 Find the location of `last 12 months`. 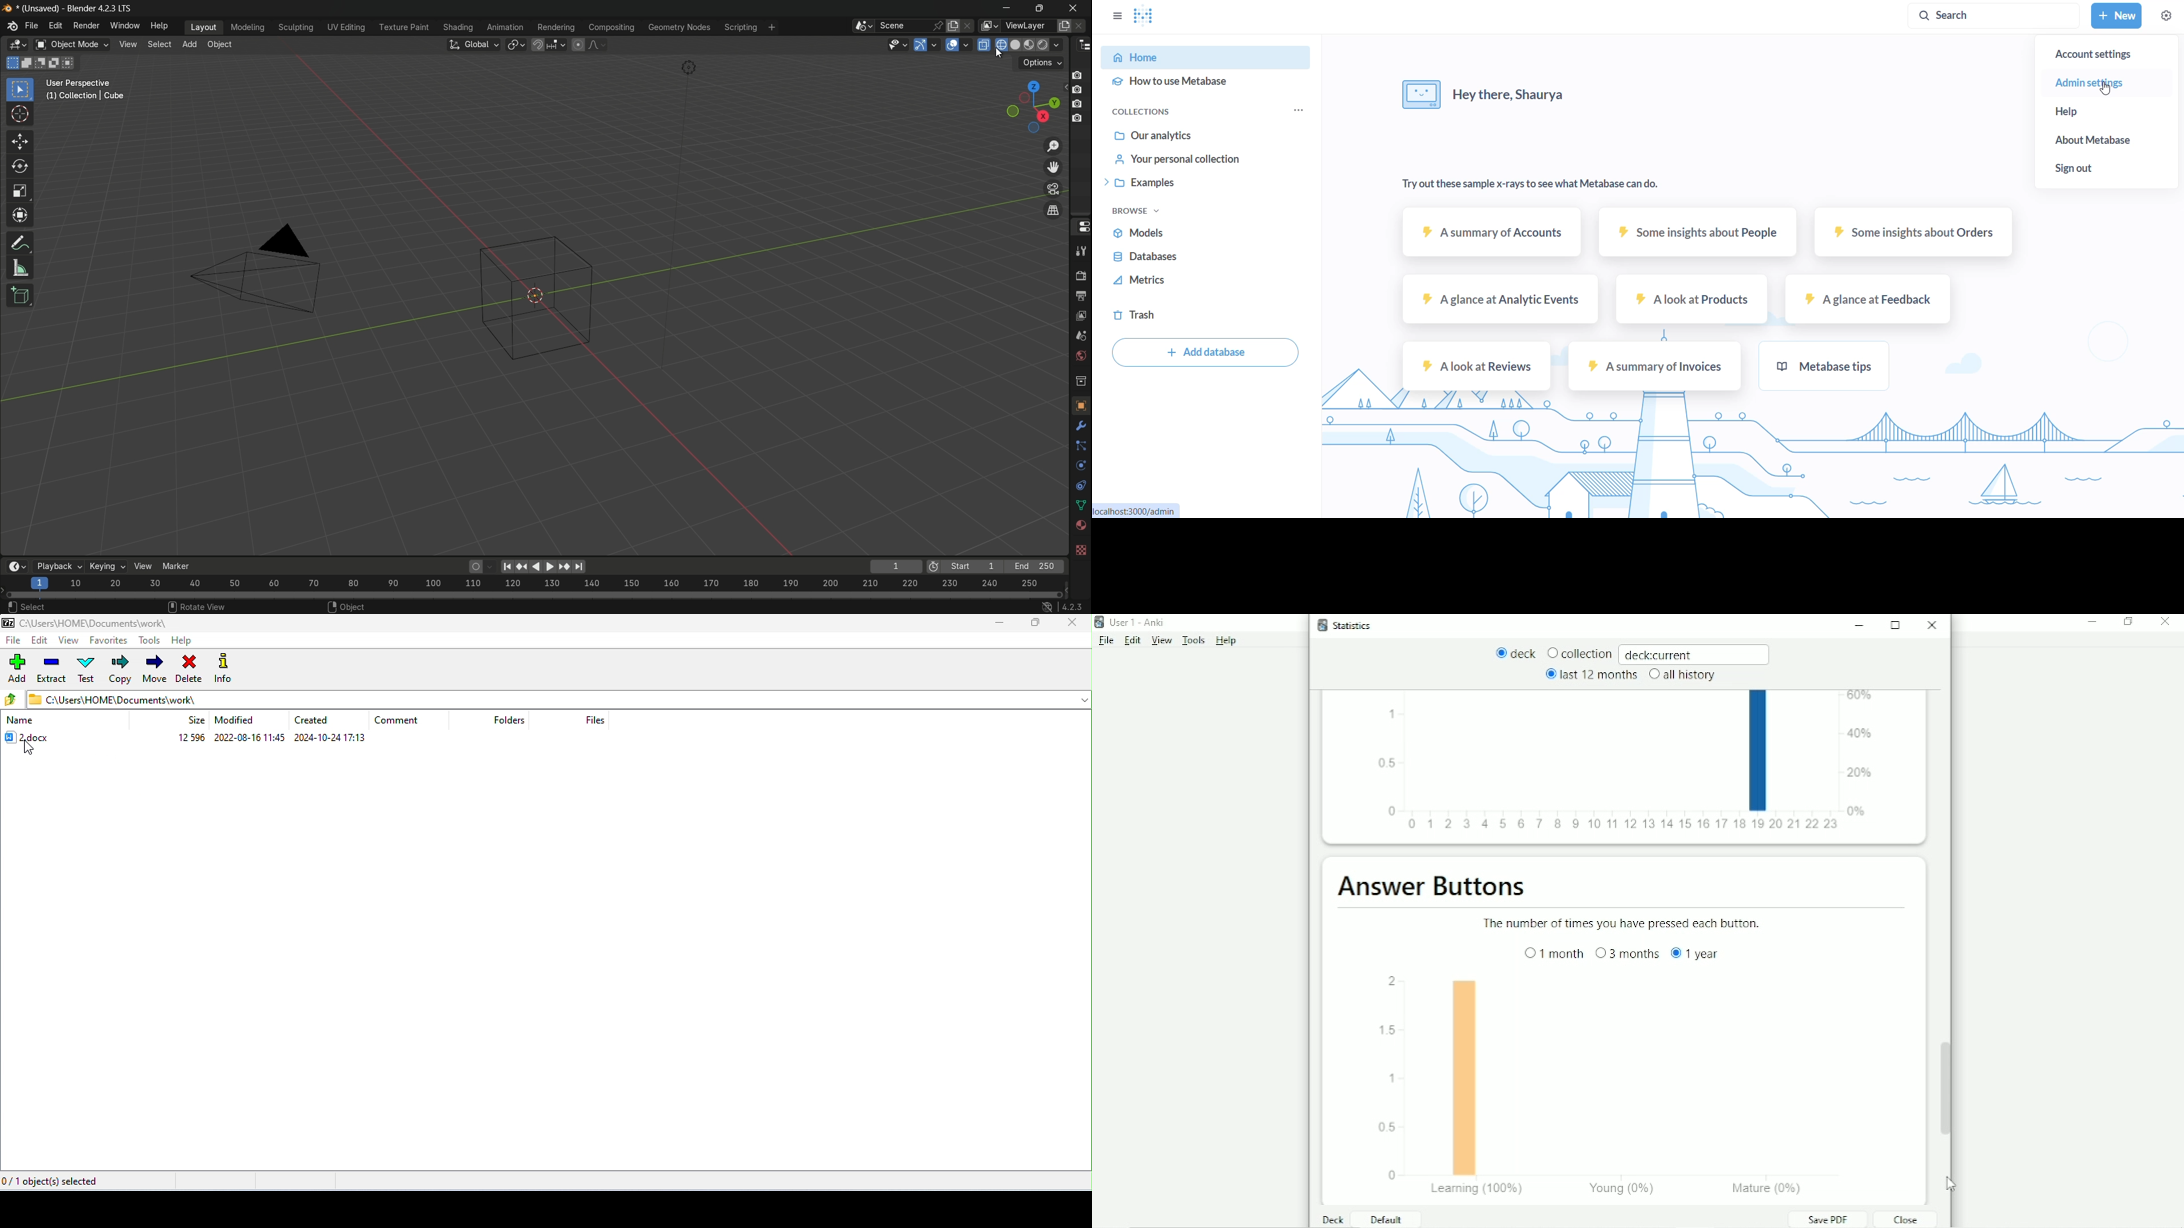

last 12 months is located at coordinates (1590, 674).